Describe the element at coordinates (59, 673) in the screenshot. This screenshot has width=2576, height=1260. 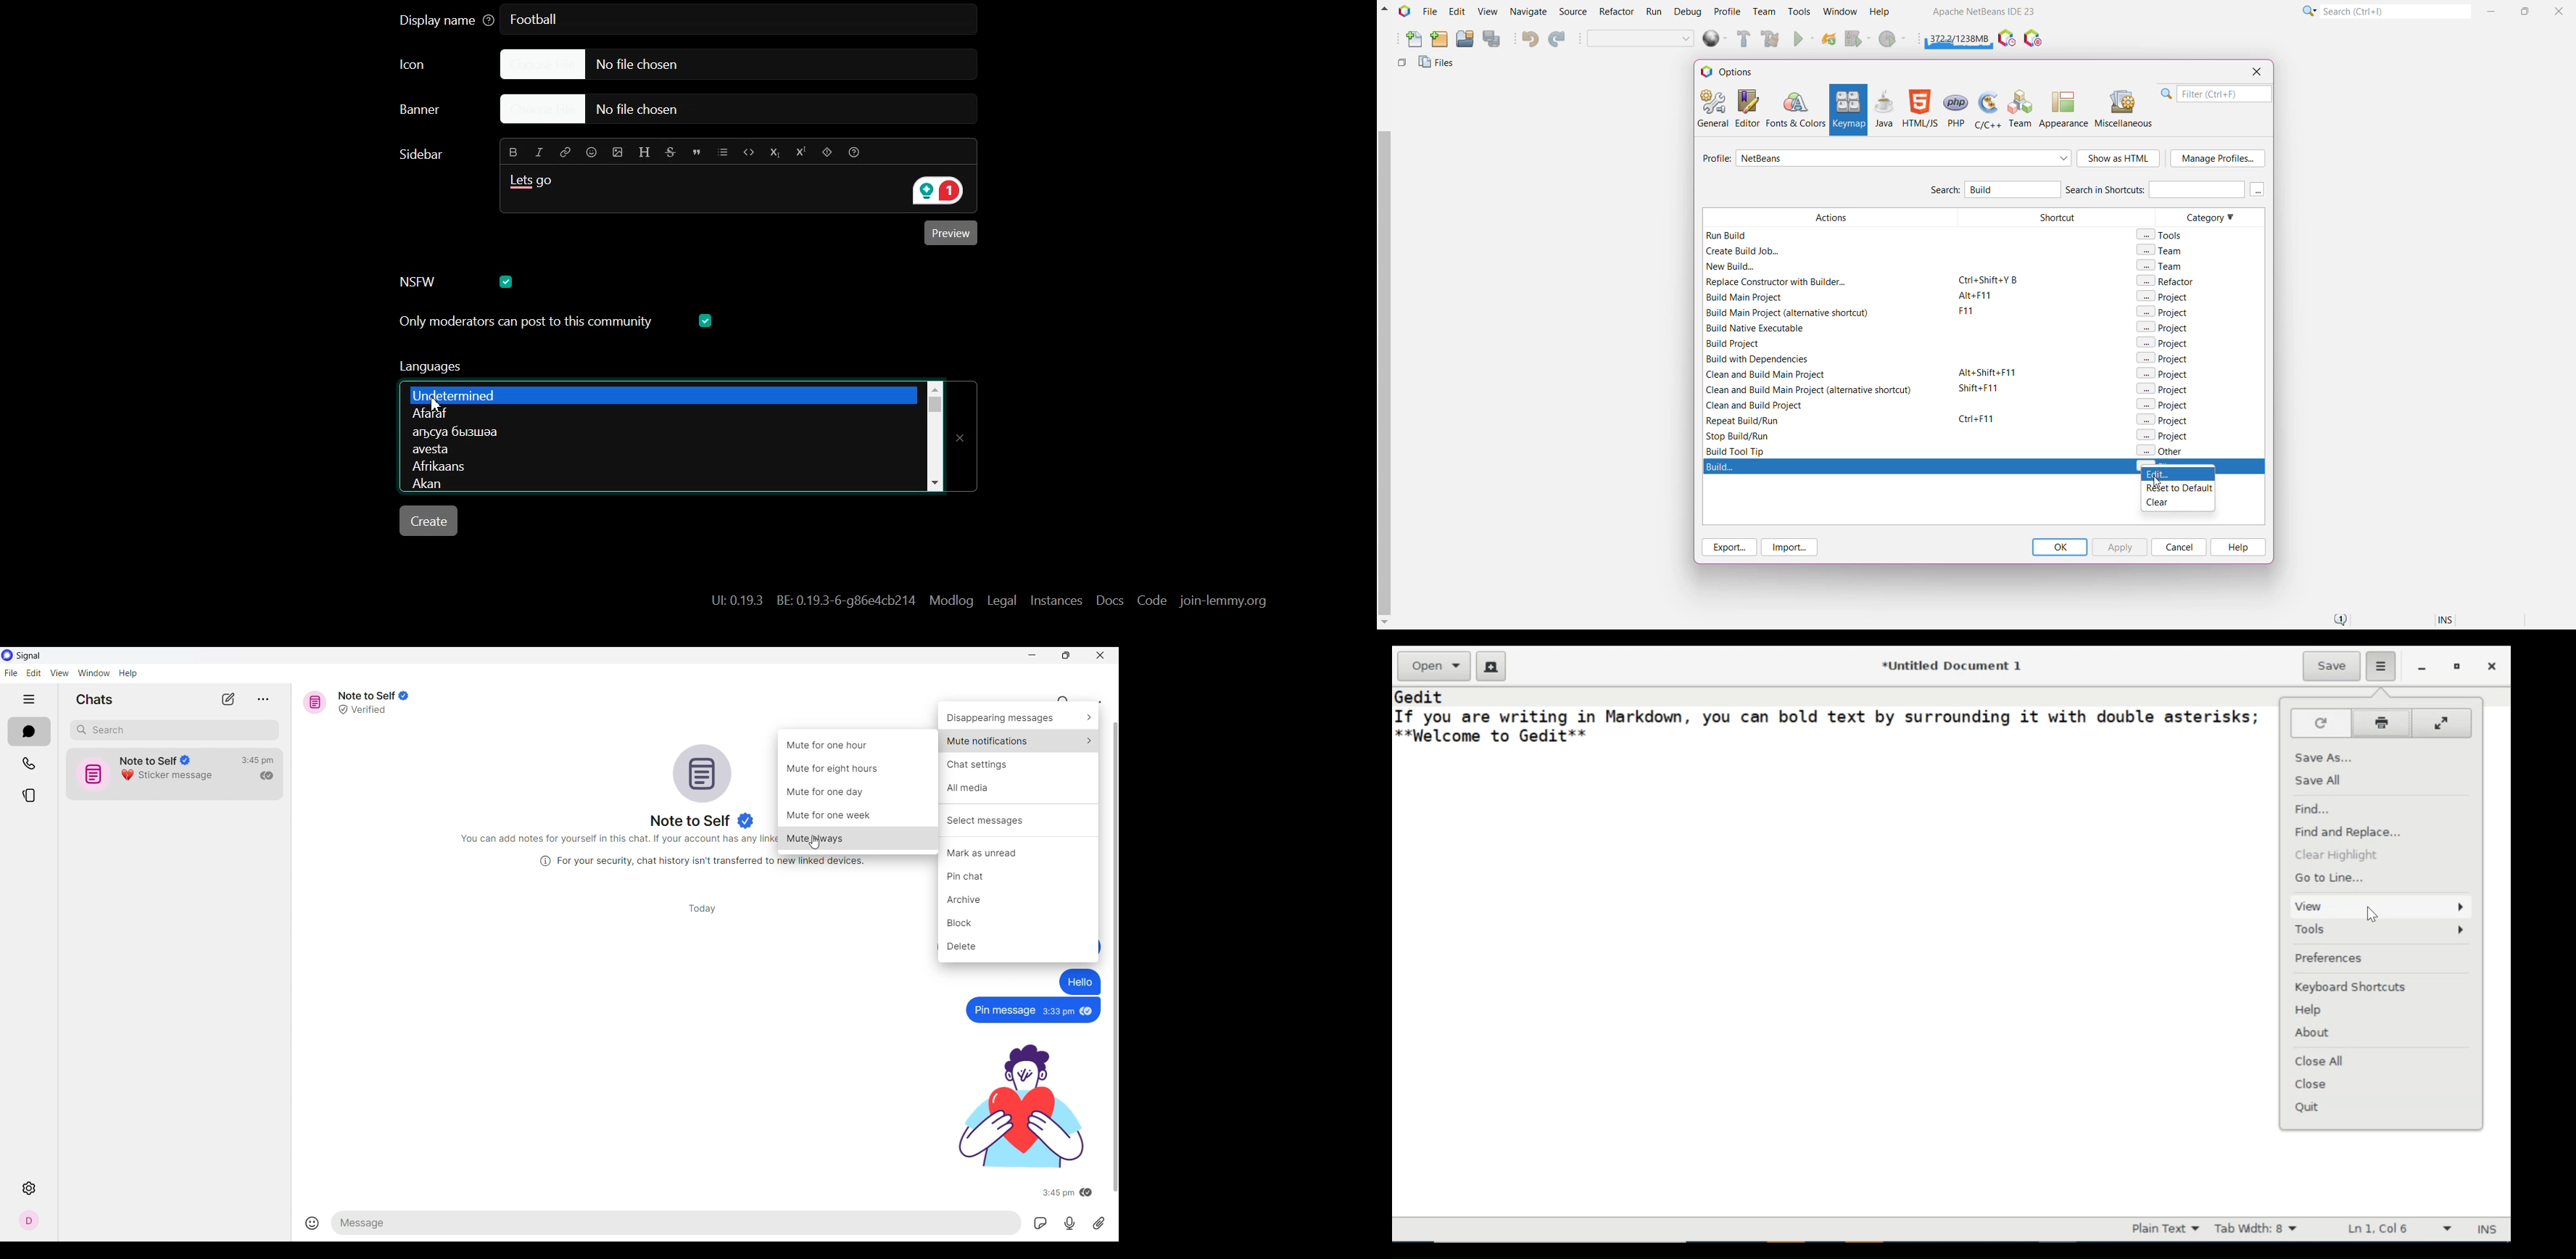
I see `View menu` at that location.